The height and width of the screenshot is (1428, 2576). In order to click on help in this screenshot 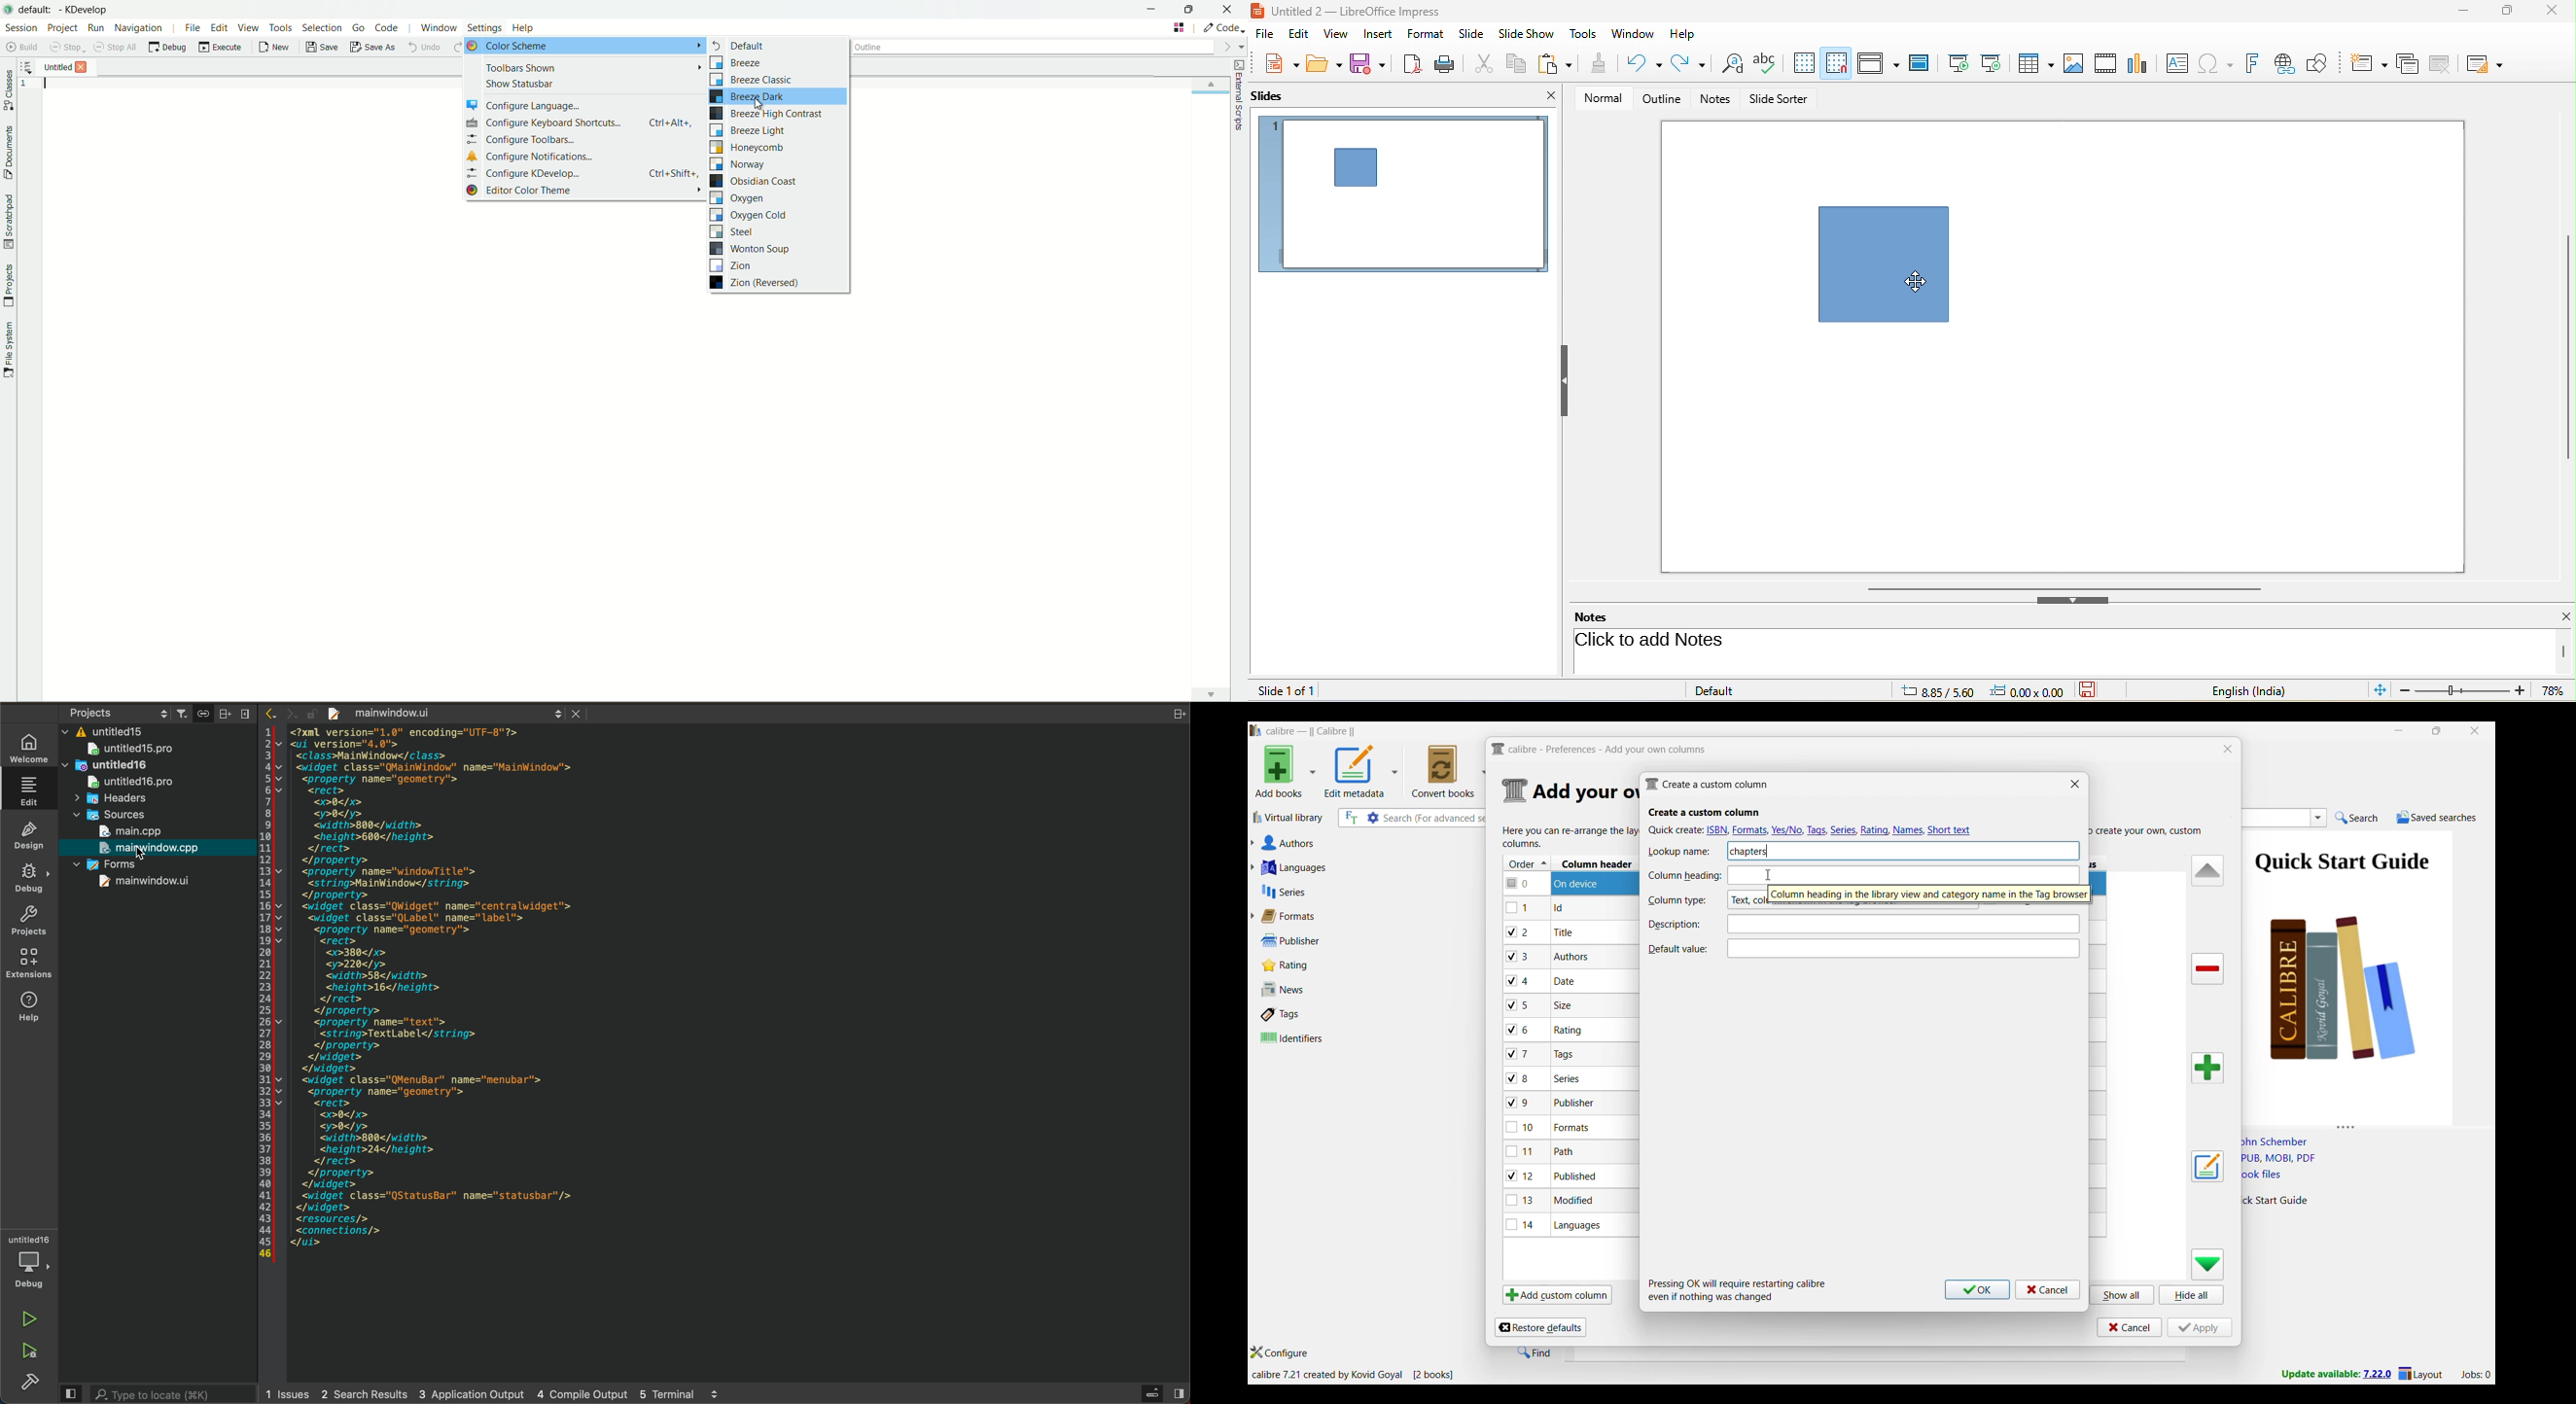, I will do `click(1684, 32)`.